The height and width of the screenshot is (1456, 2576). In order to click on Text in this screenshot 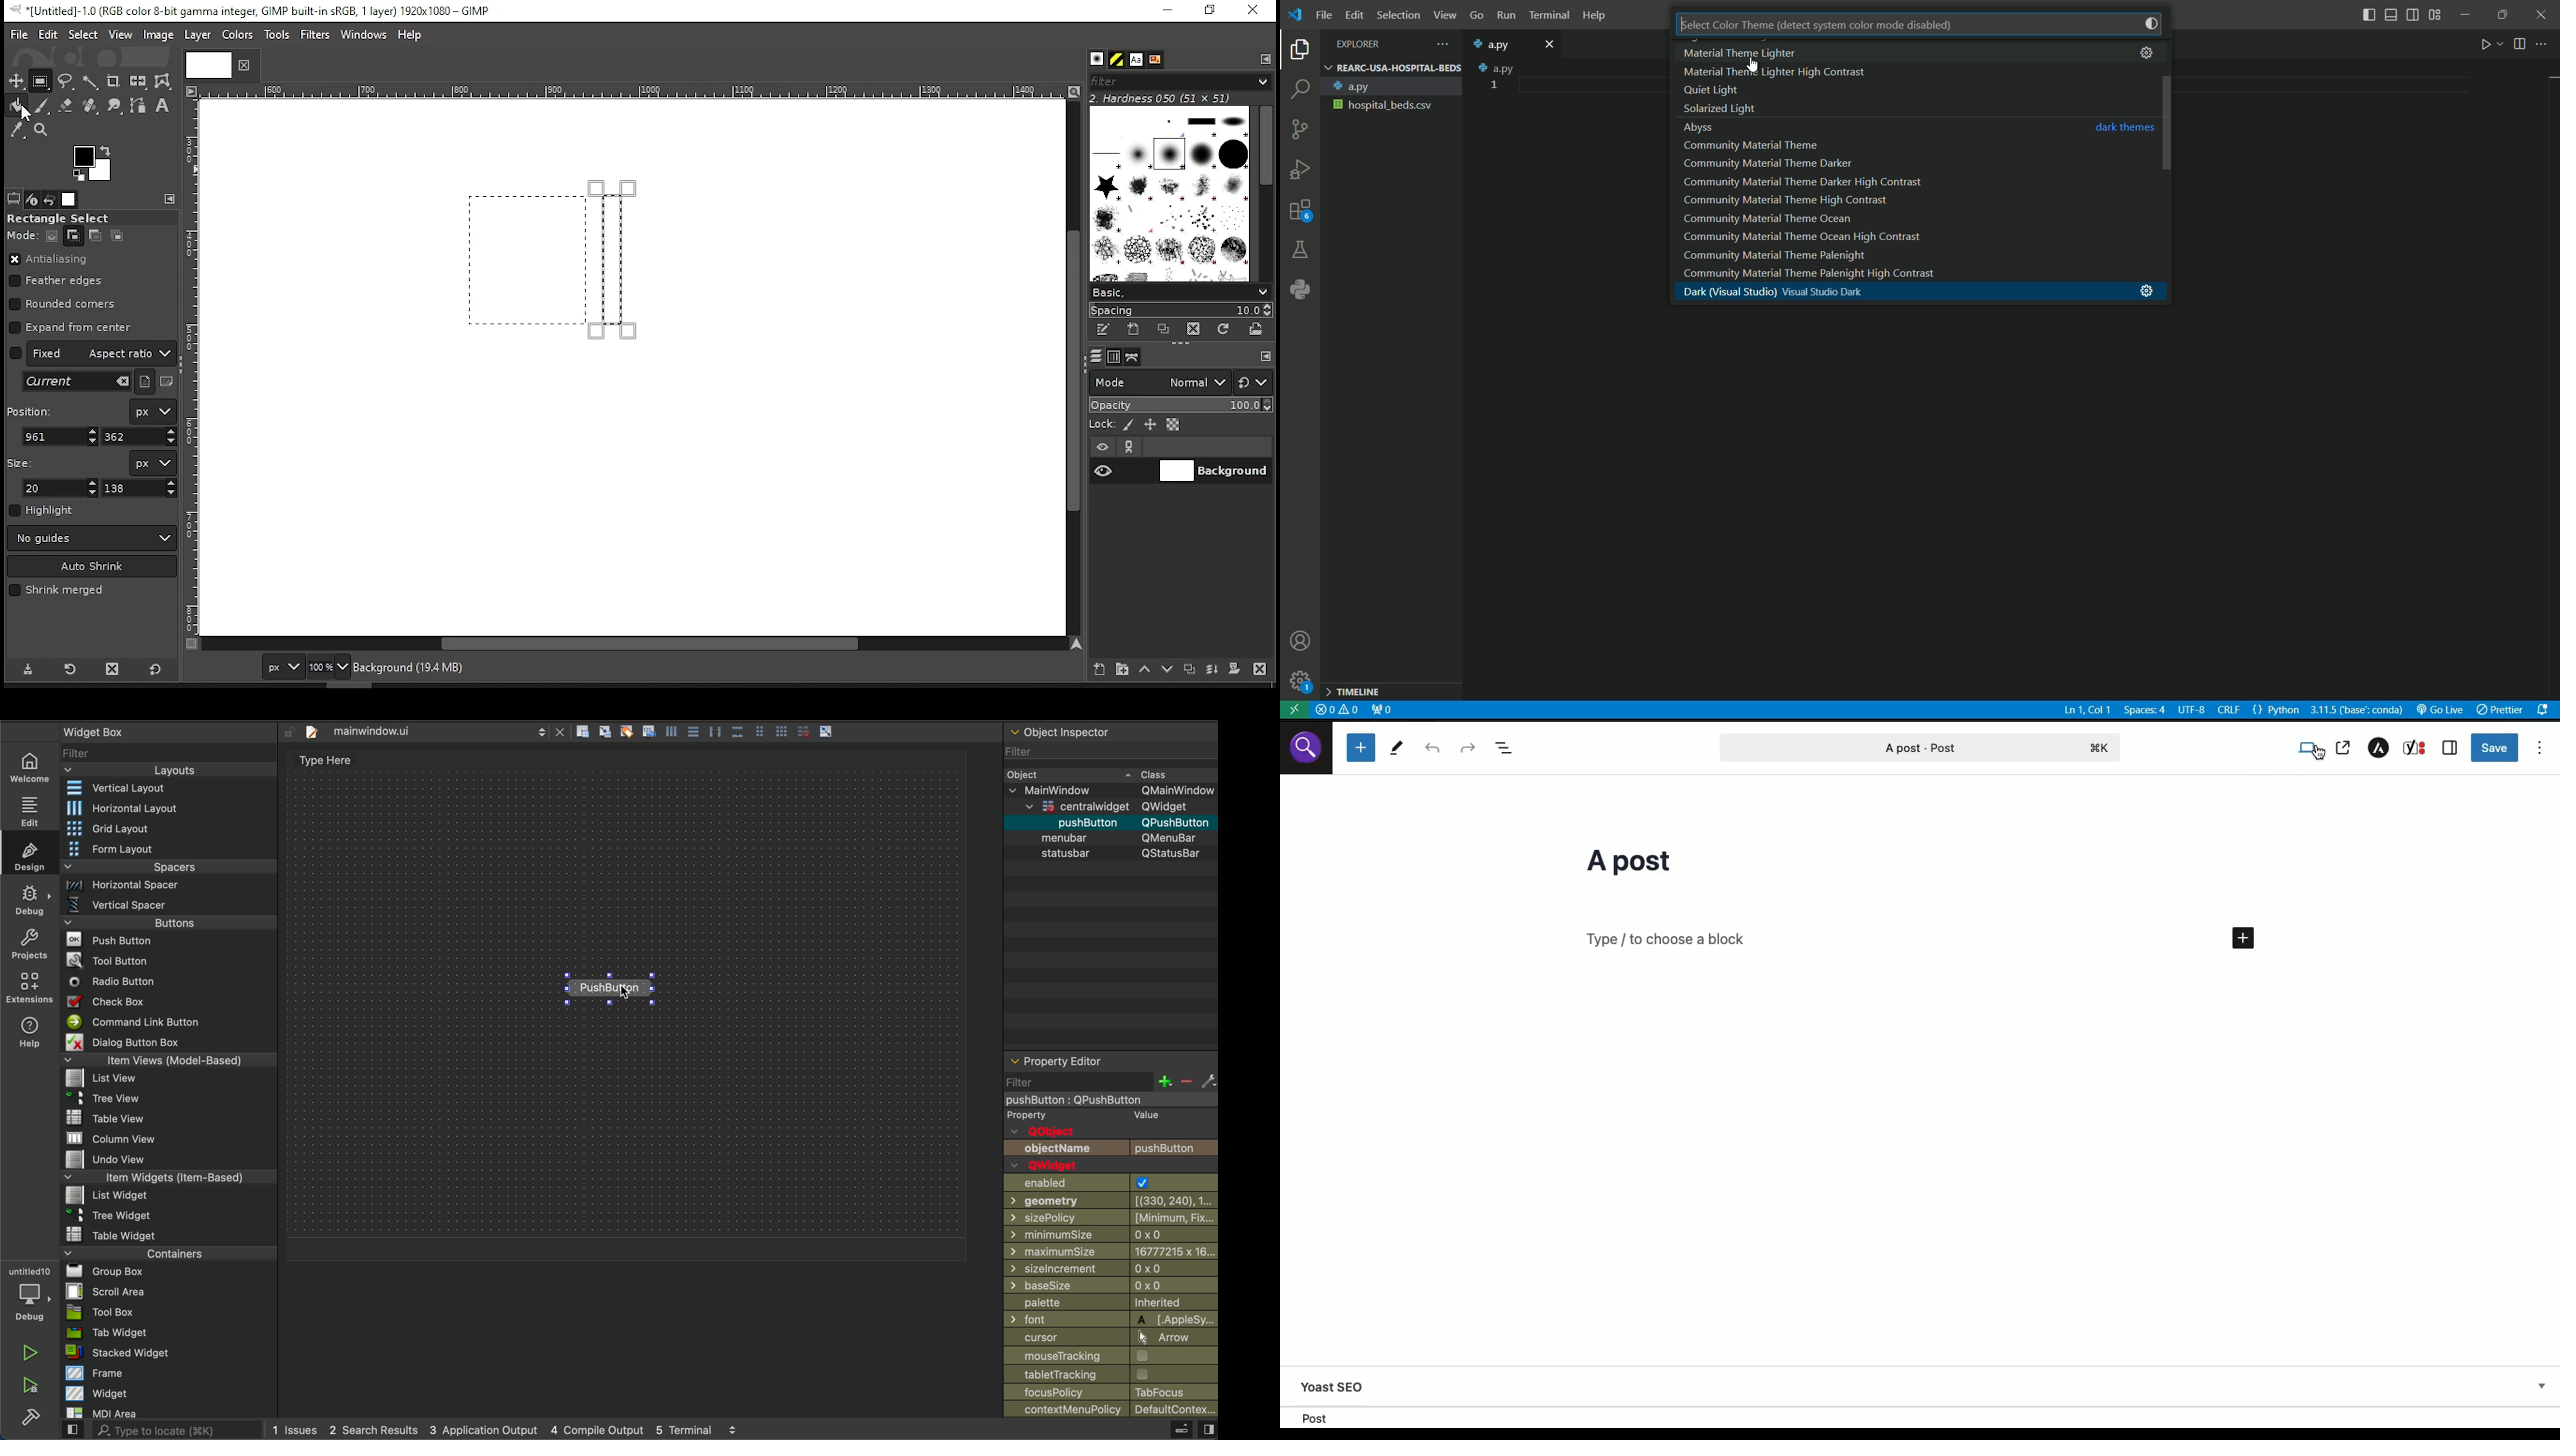, I will do `click(1660, 950)`.